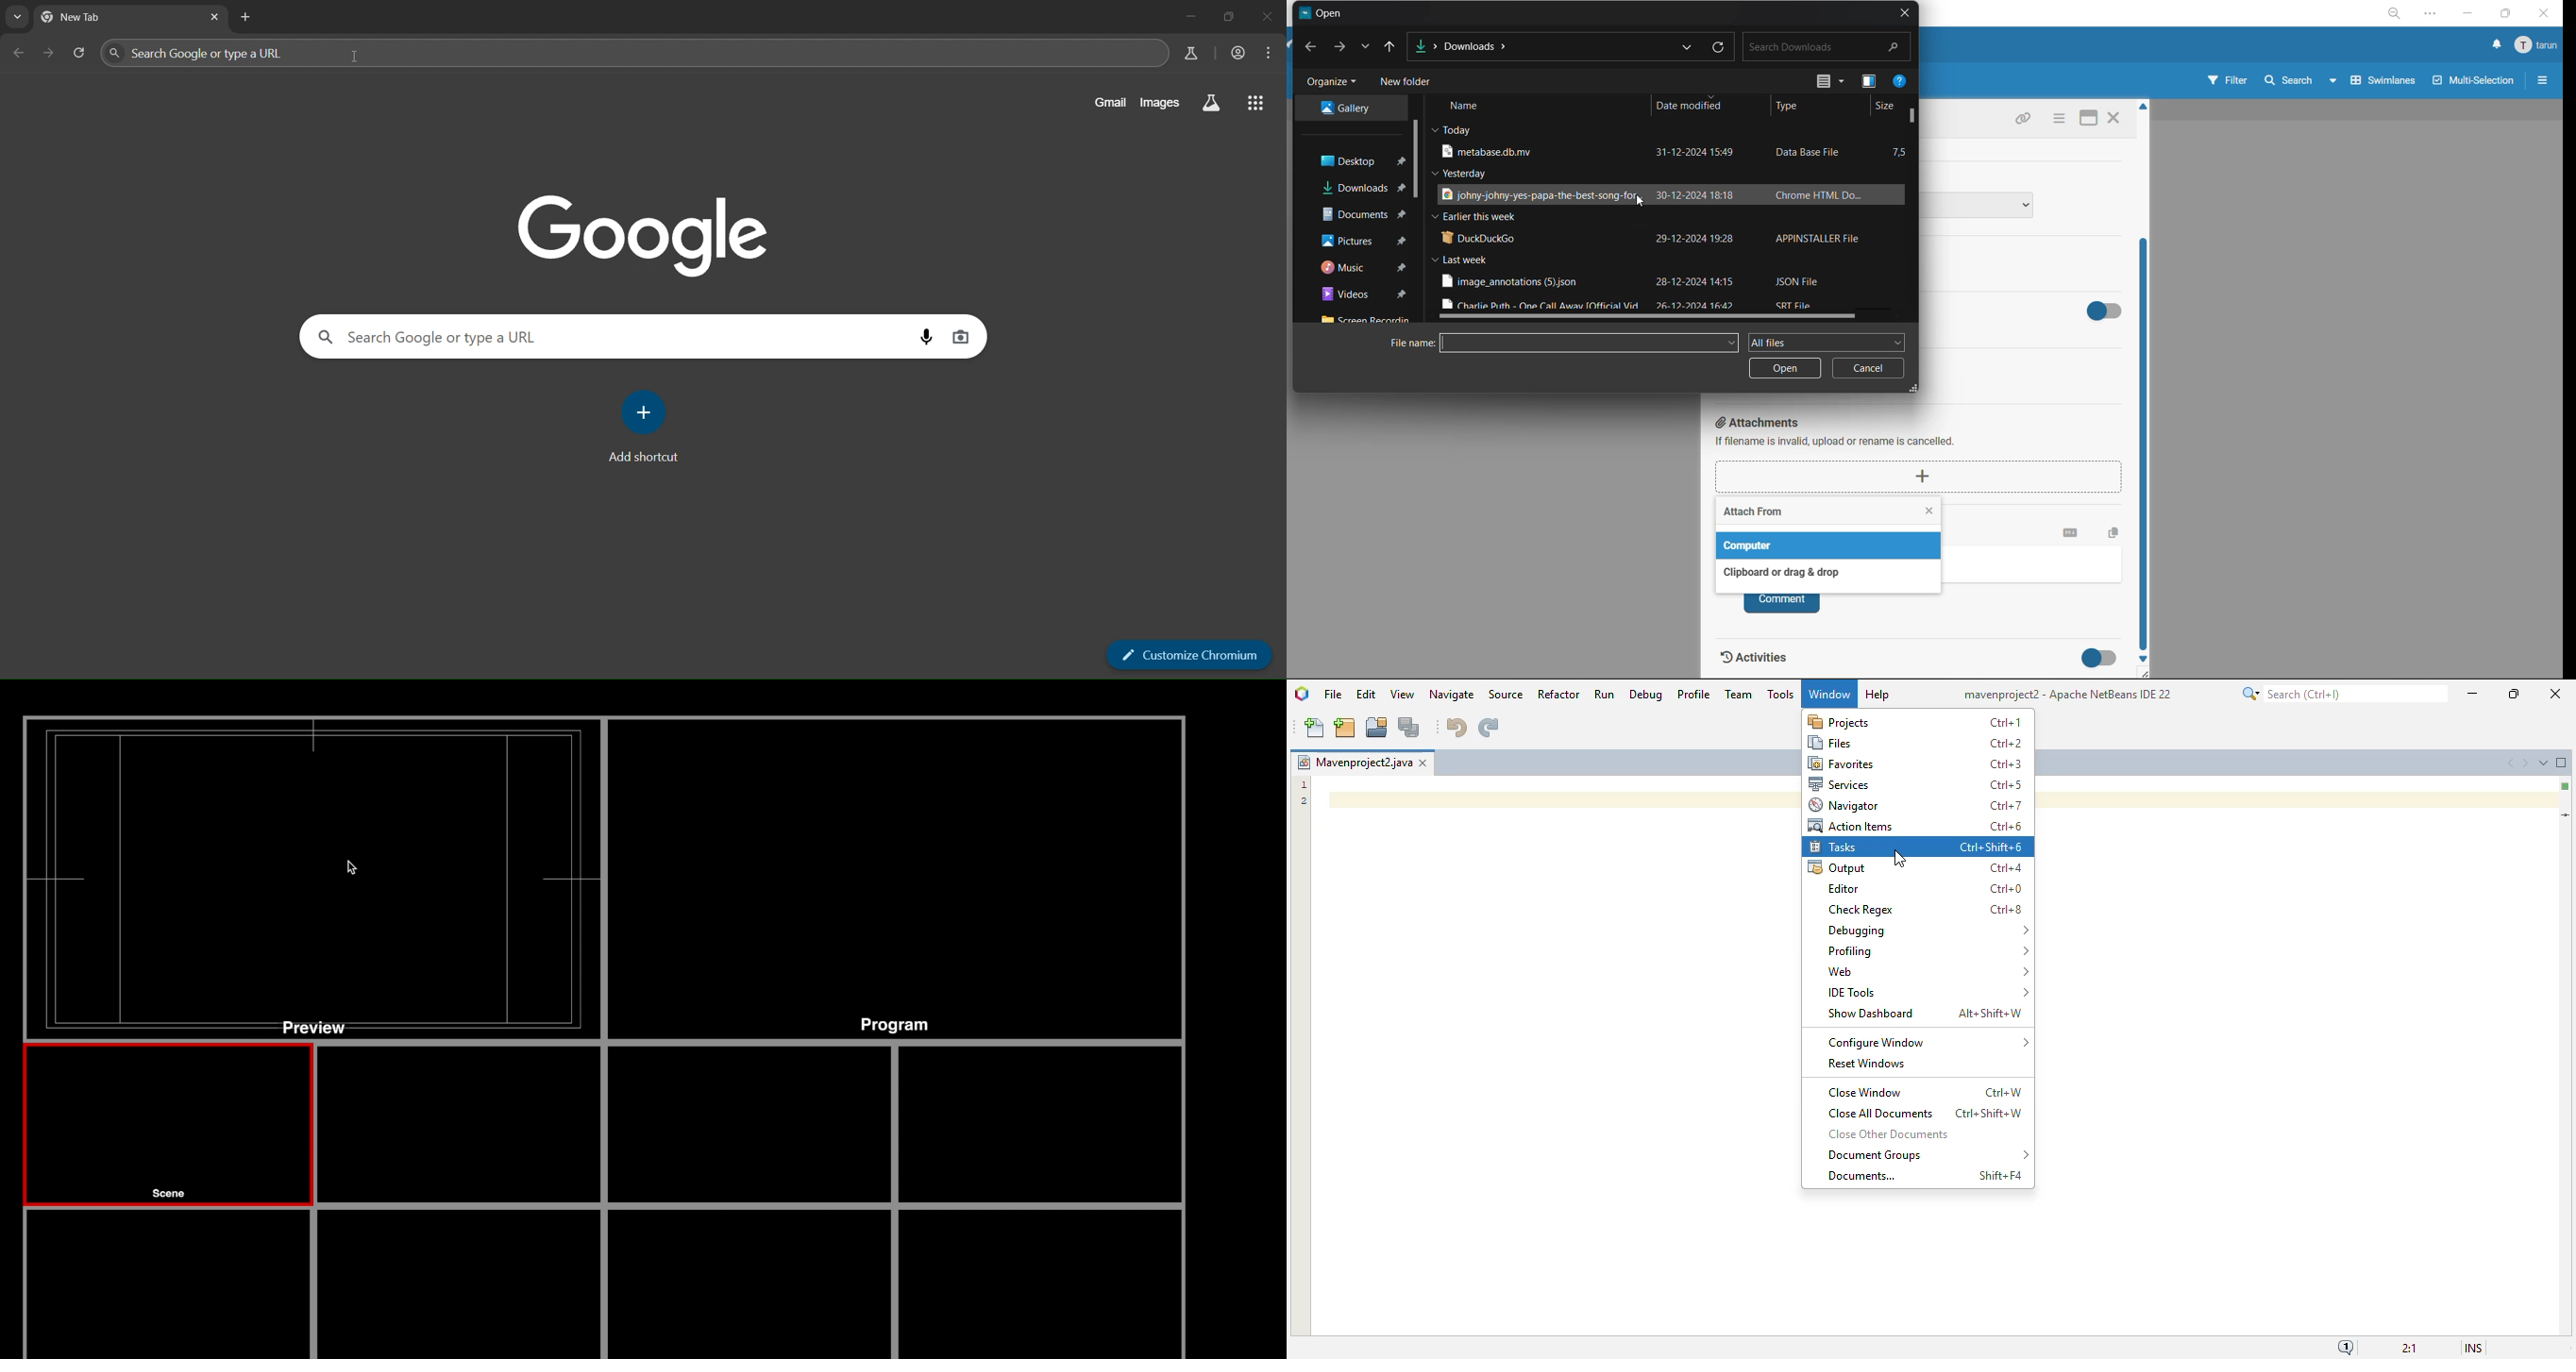 The width and height of the screenshot is (2576, 1372). Describe the element at coordinates (21, 52) in the screenshot. I see `go back one page` at that location.